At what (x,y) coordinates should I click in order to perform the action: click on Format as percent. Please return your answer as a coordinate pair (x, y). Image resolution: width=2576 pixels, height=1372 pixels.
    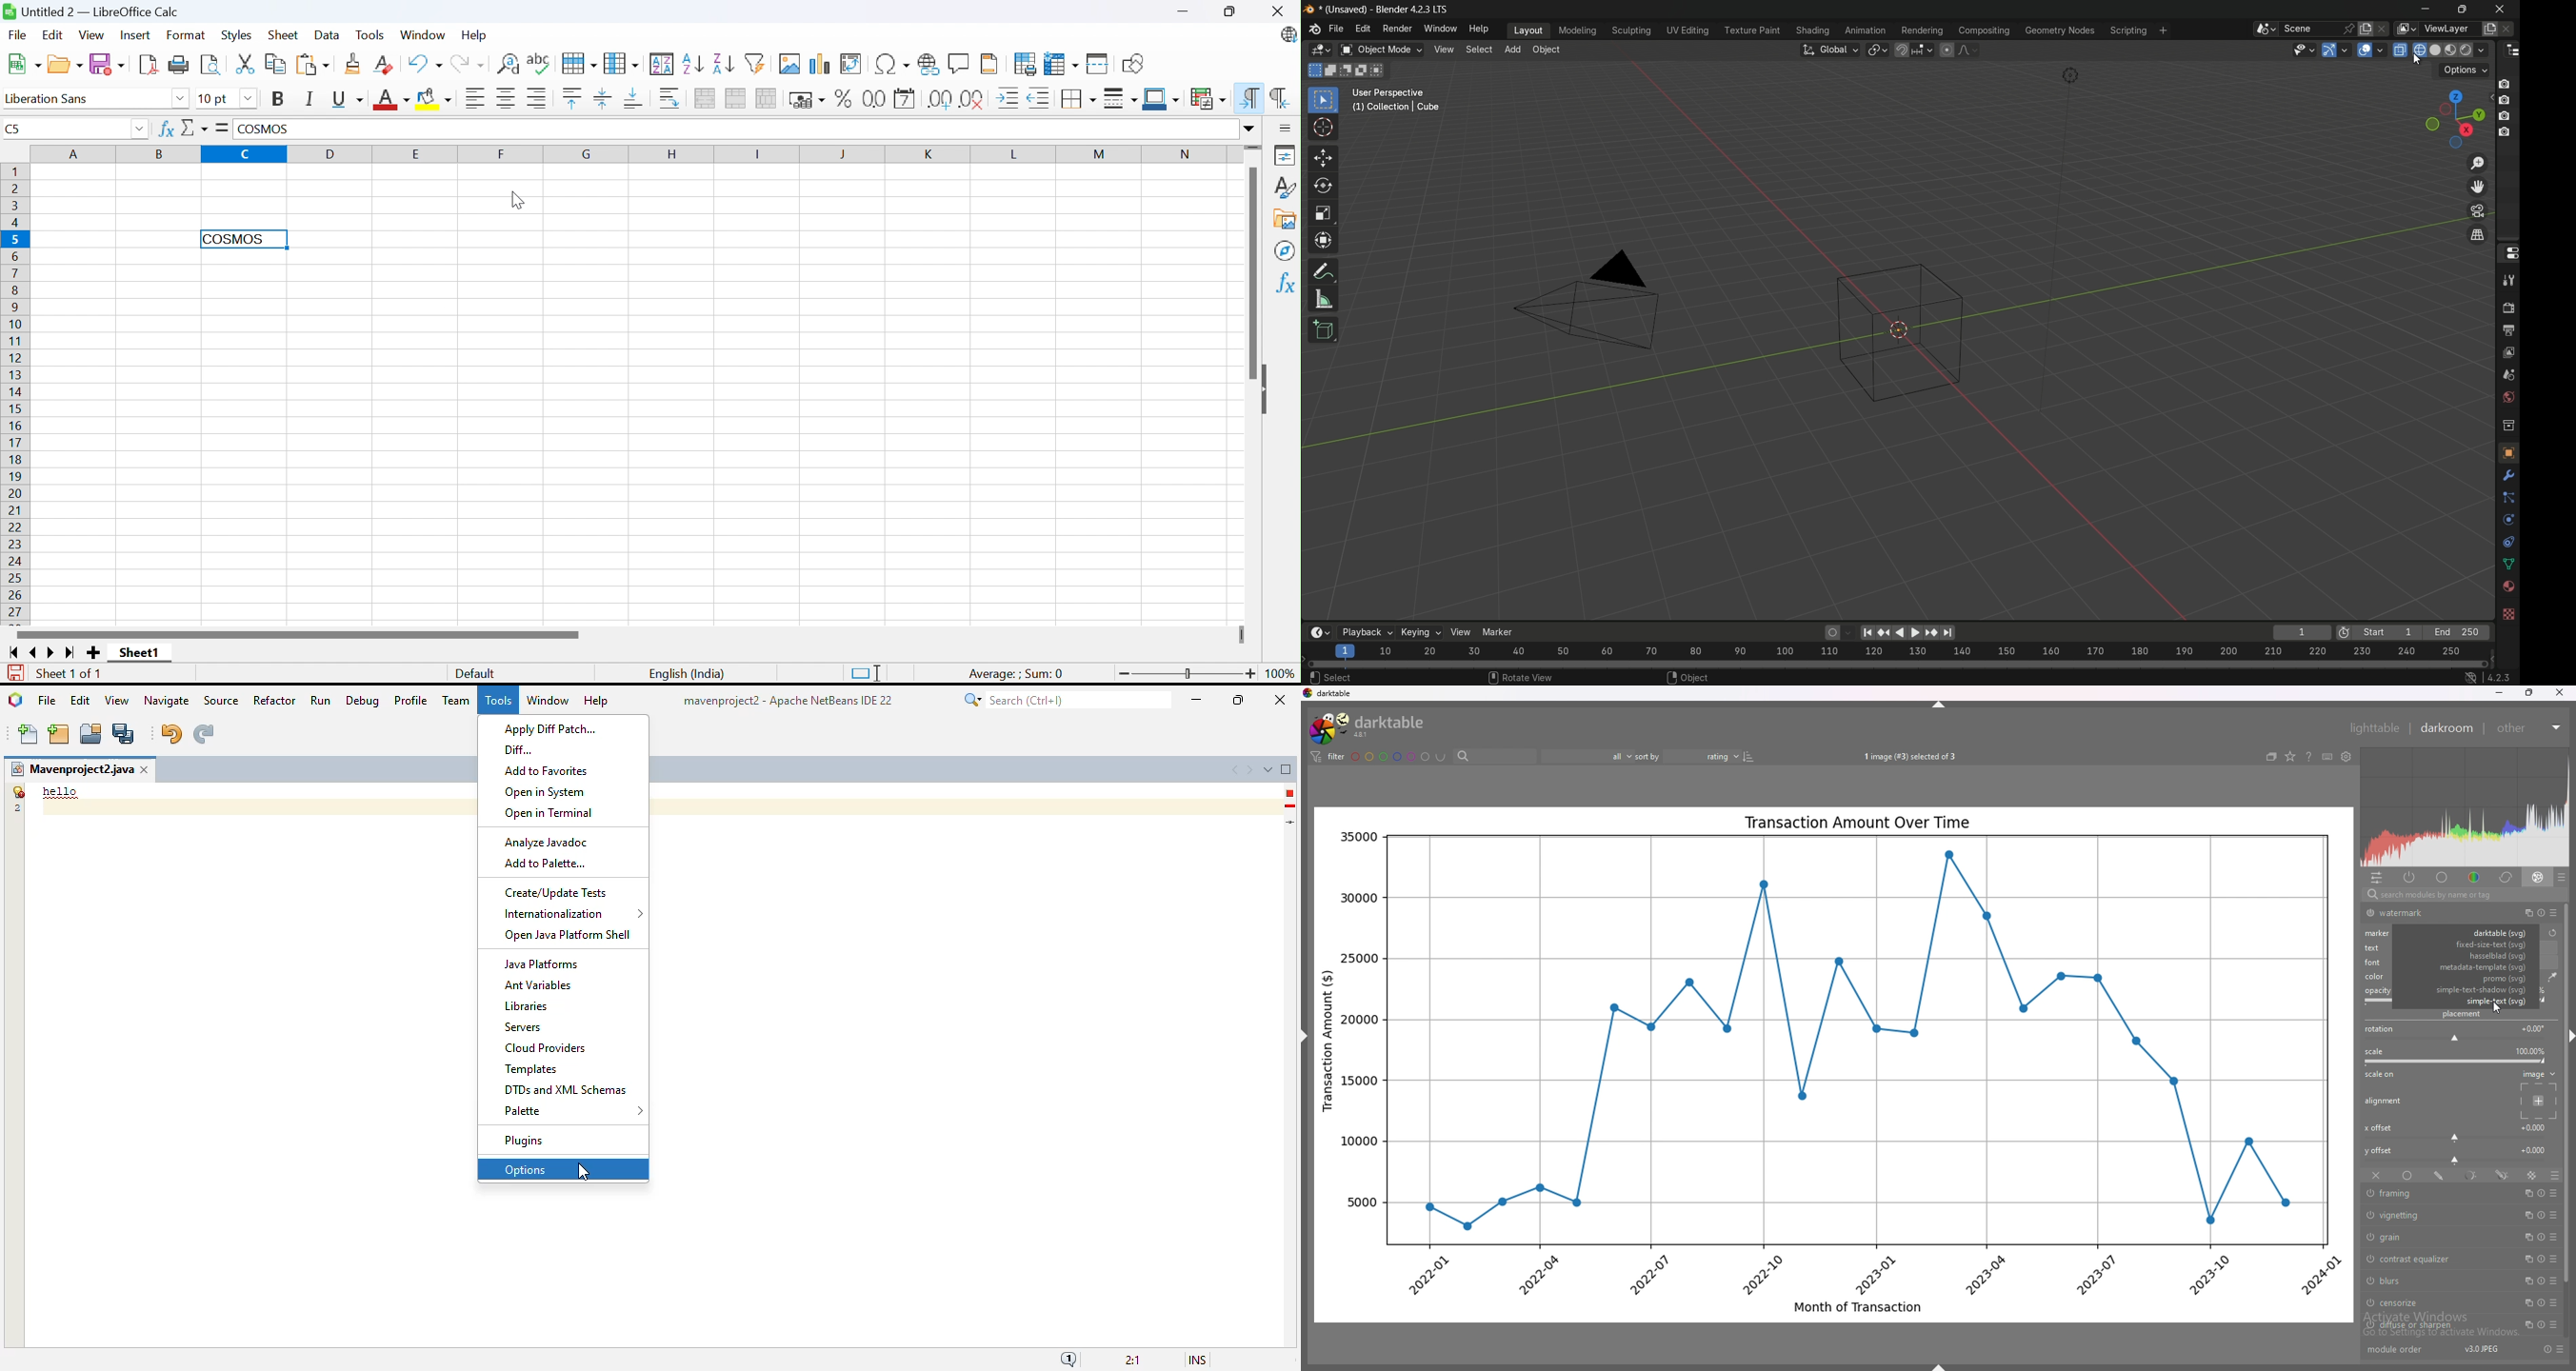
    Looking at the image, I should click on (843, 98).